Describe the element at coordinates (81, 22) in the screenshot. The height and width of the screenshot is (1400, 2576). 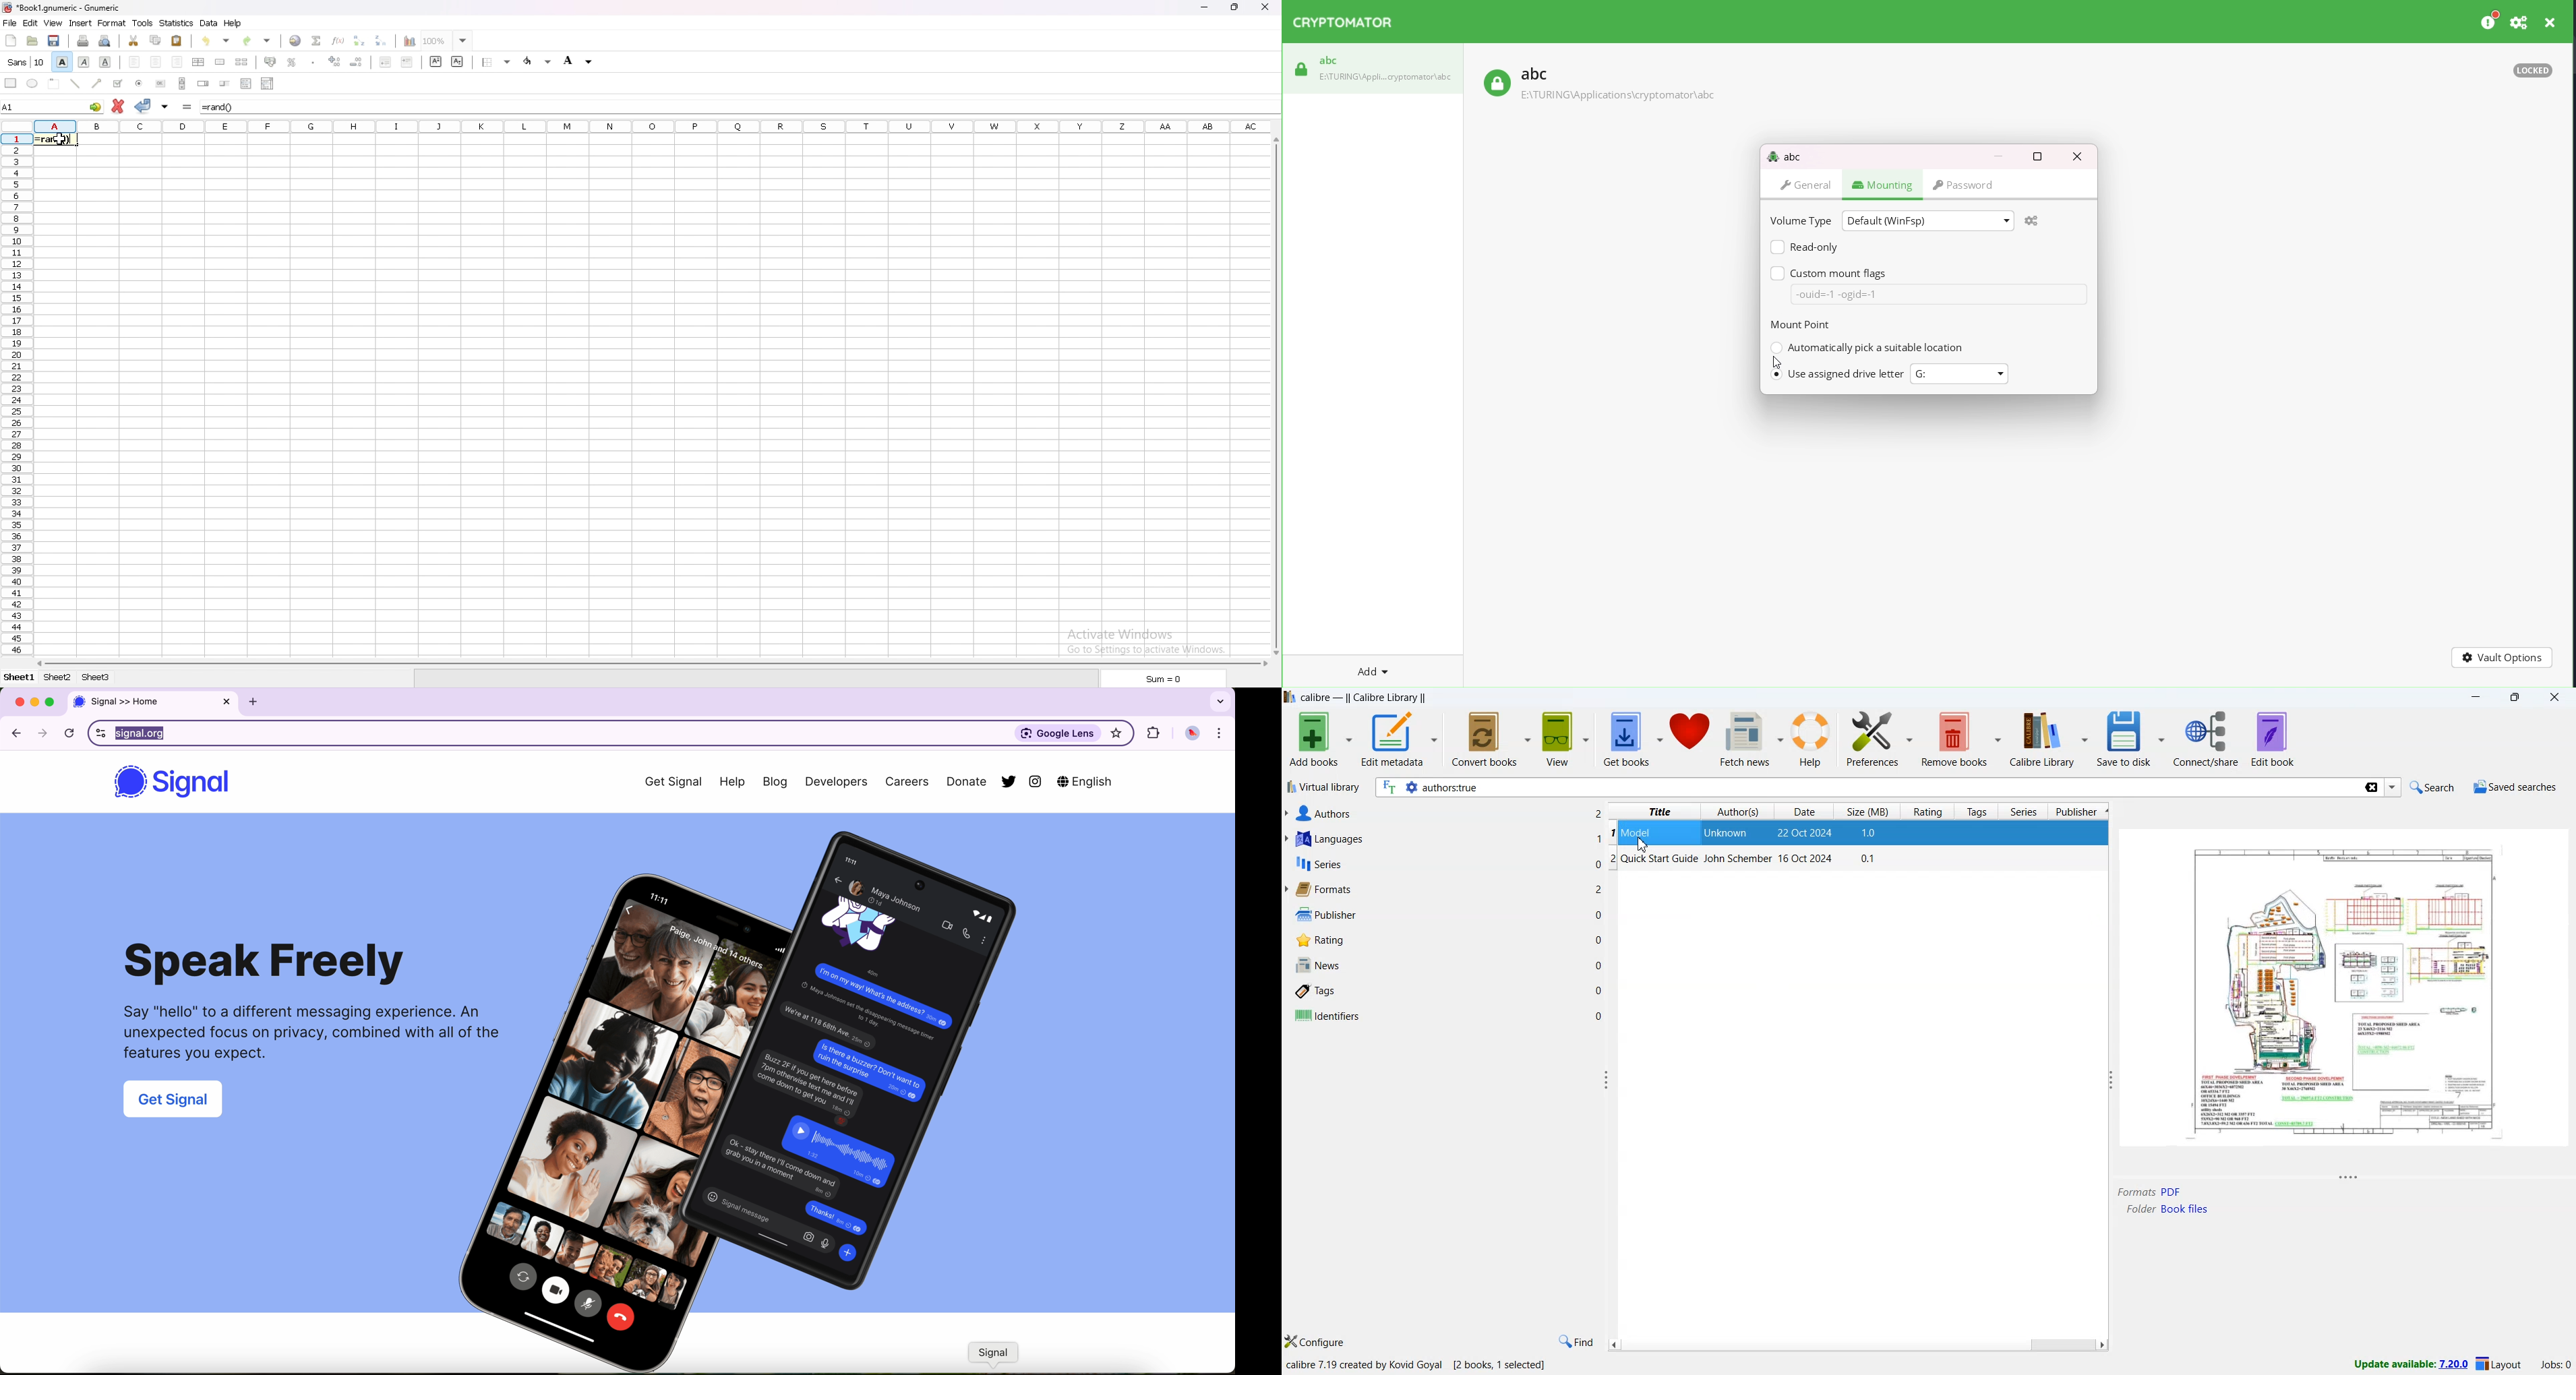
I see `insert` at that location.